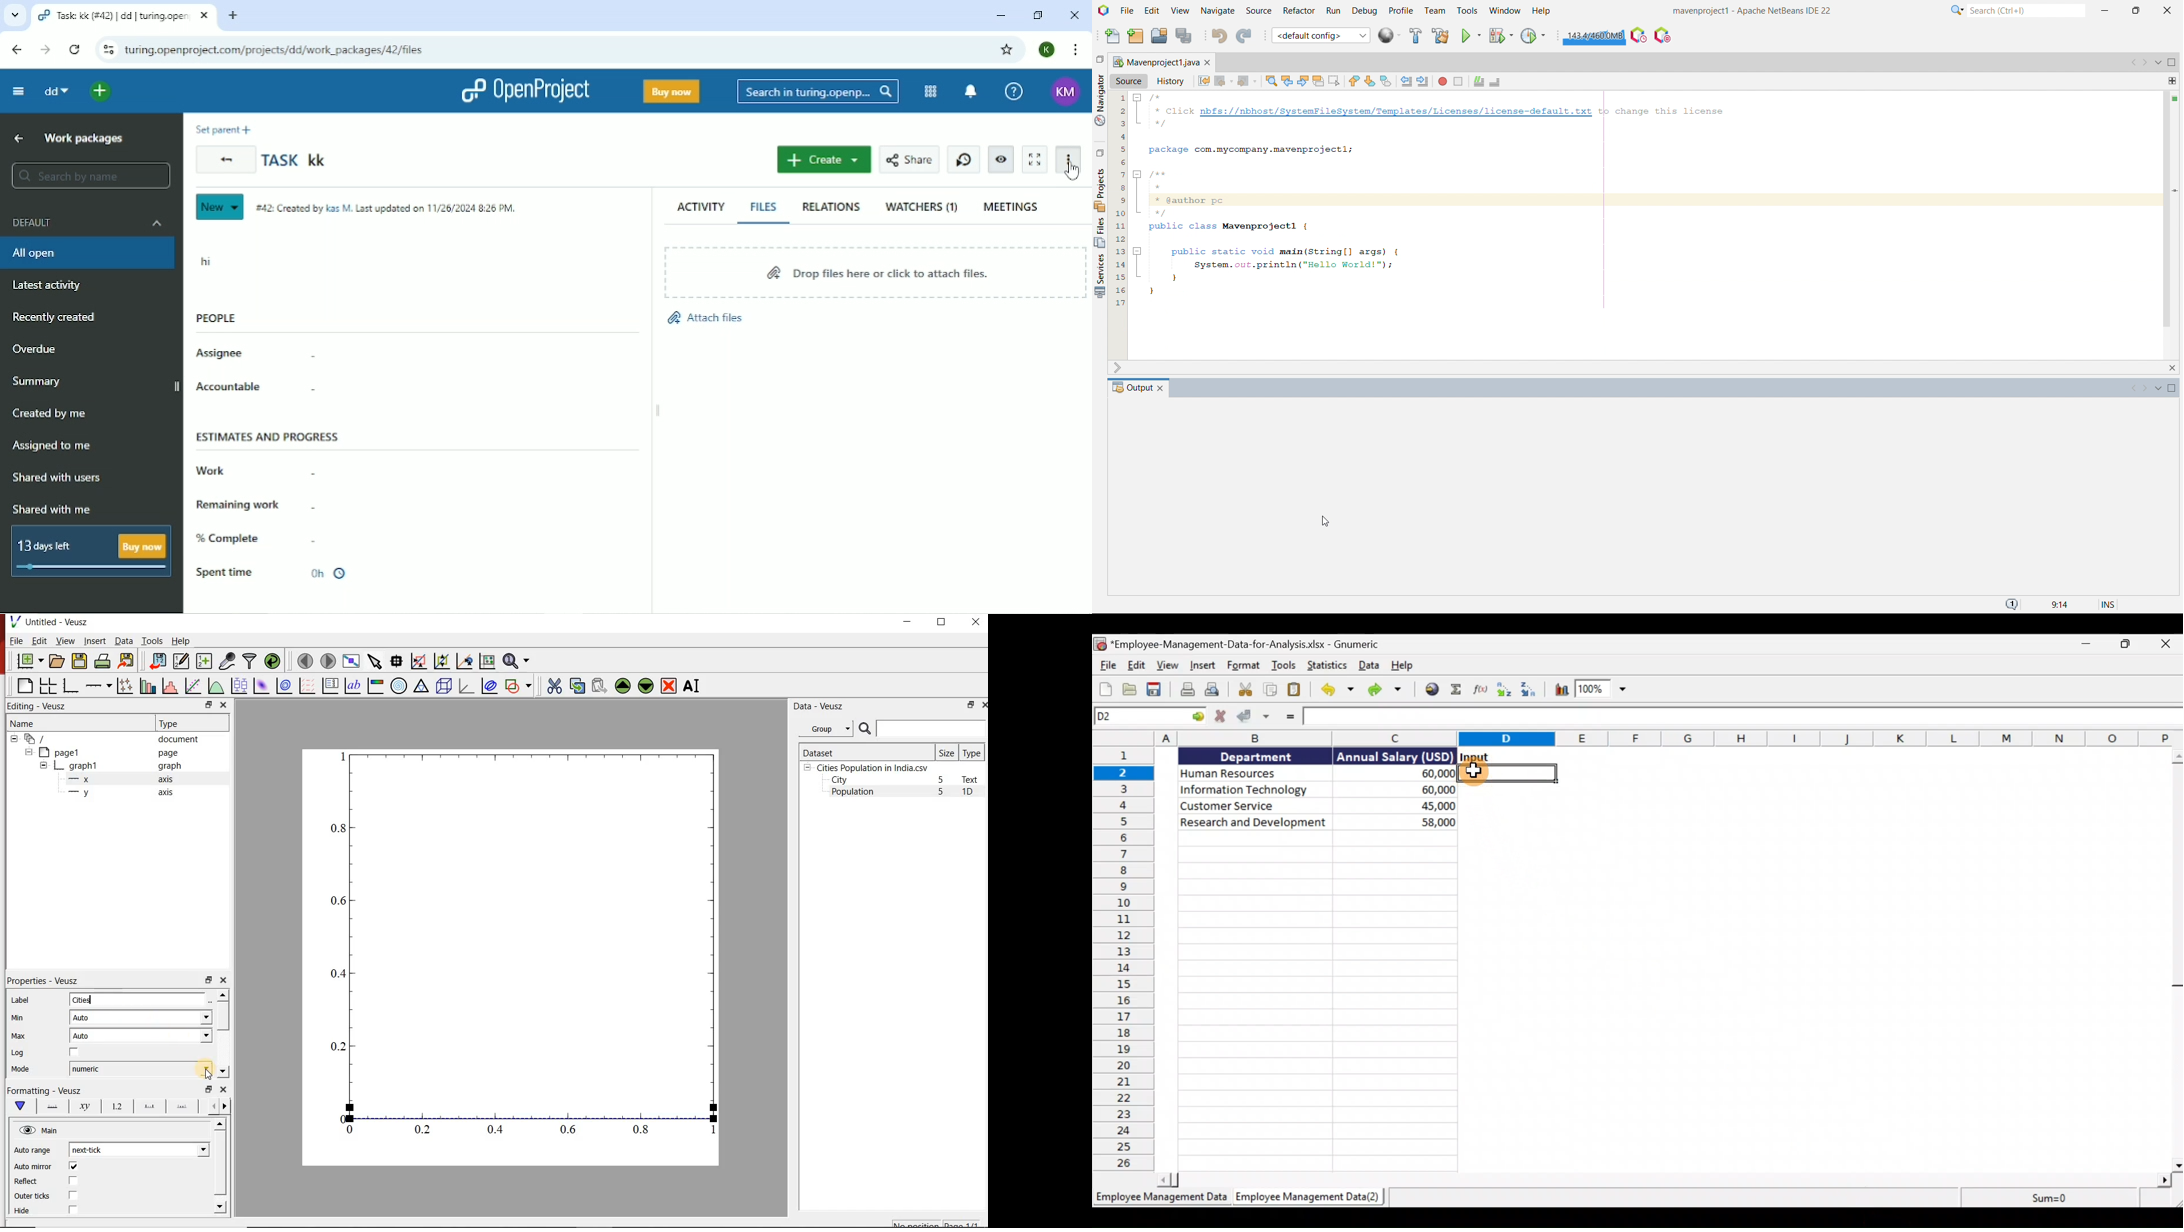 The width and height of the screenshot is (2184, 1232). Describe the element at coordinates (85, 138) in the screenshot. I see `Work packages` at that location.